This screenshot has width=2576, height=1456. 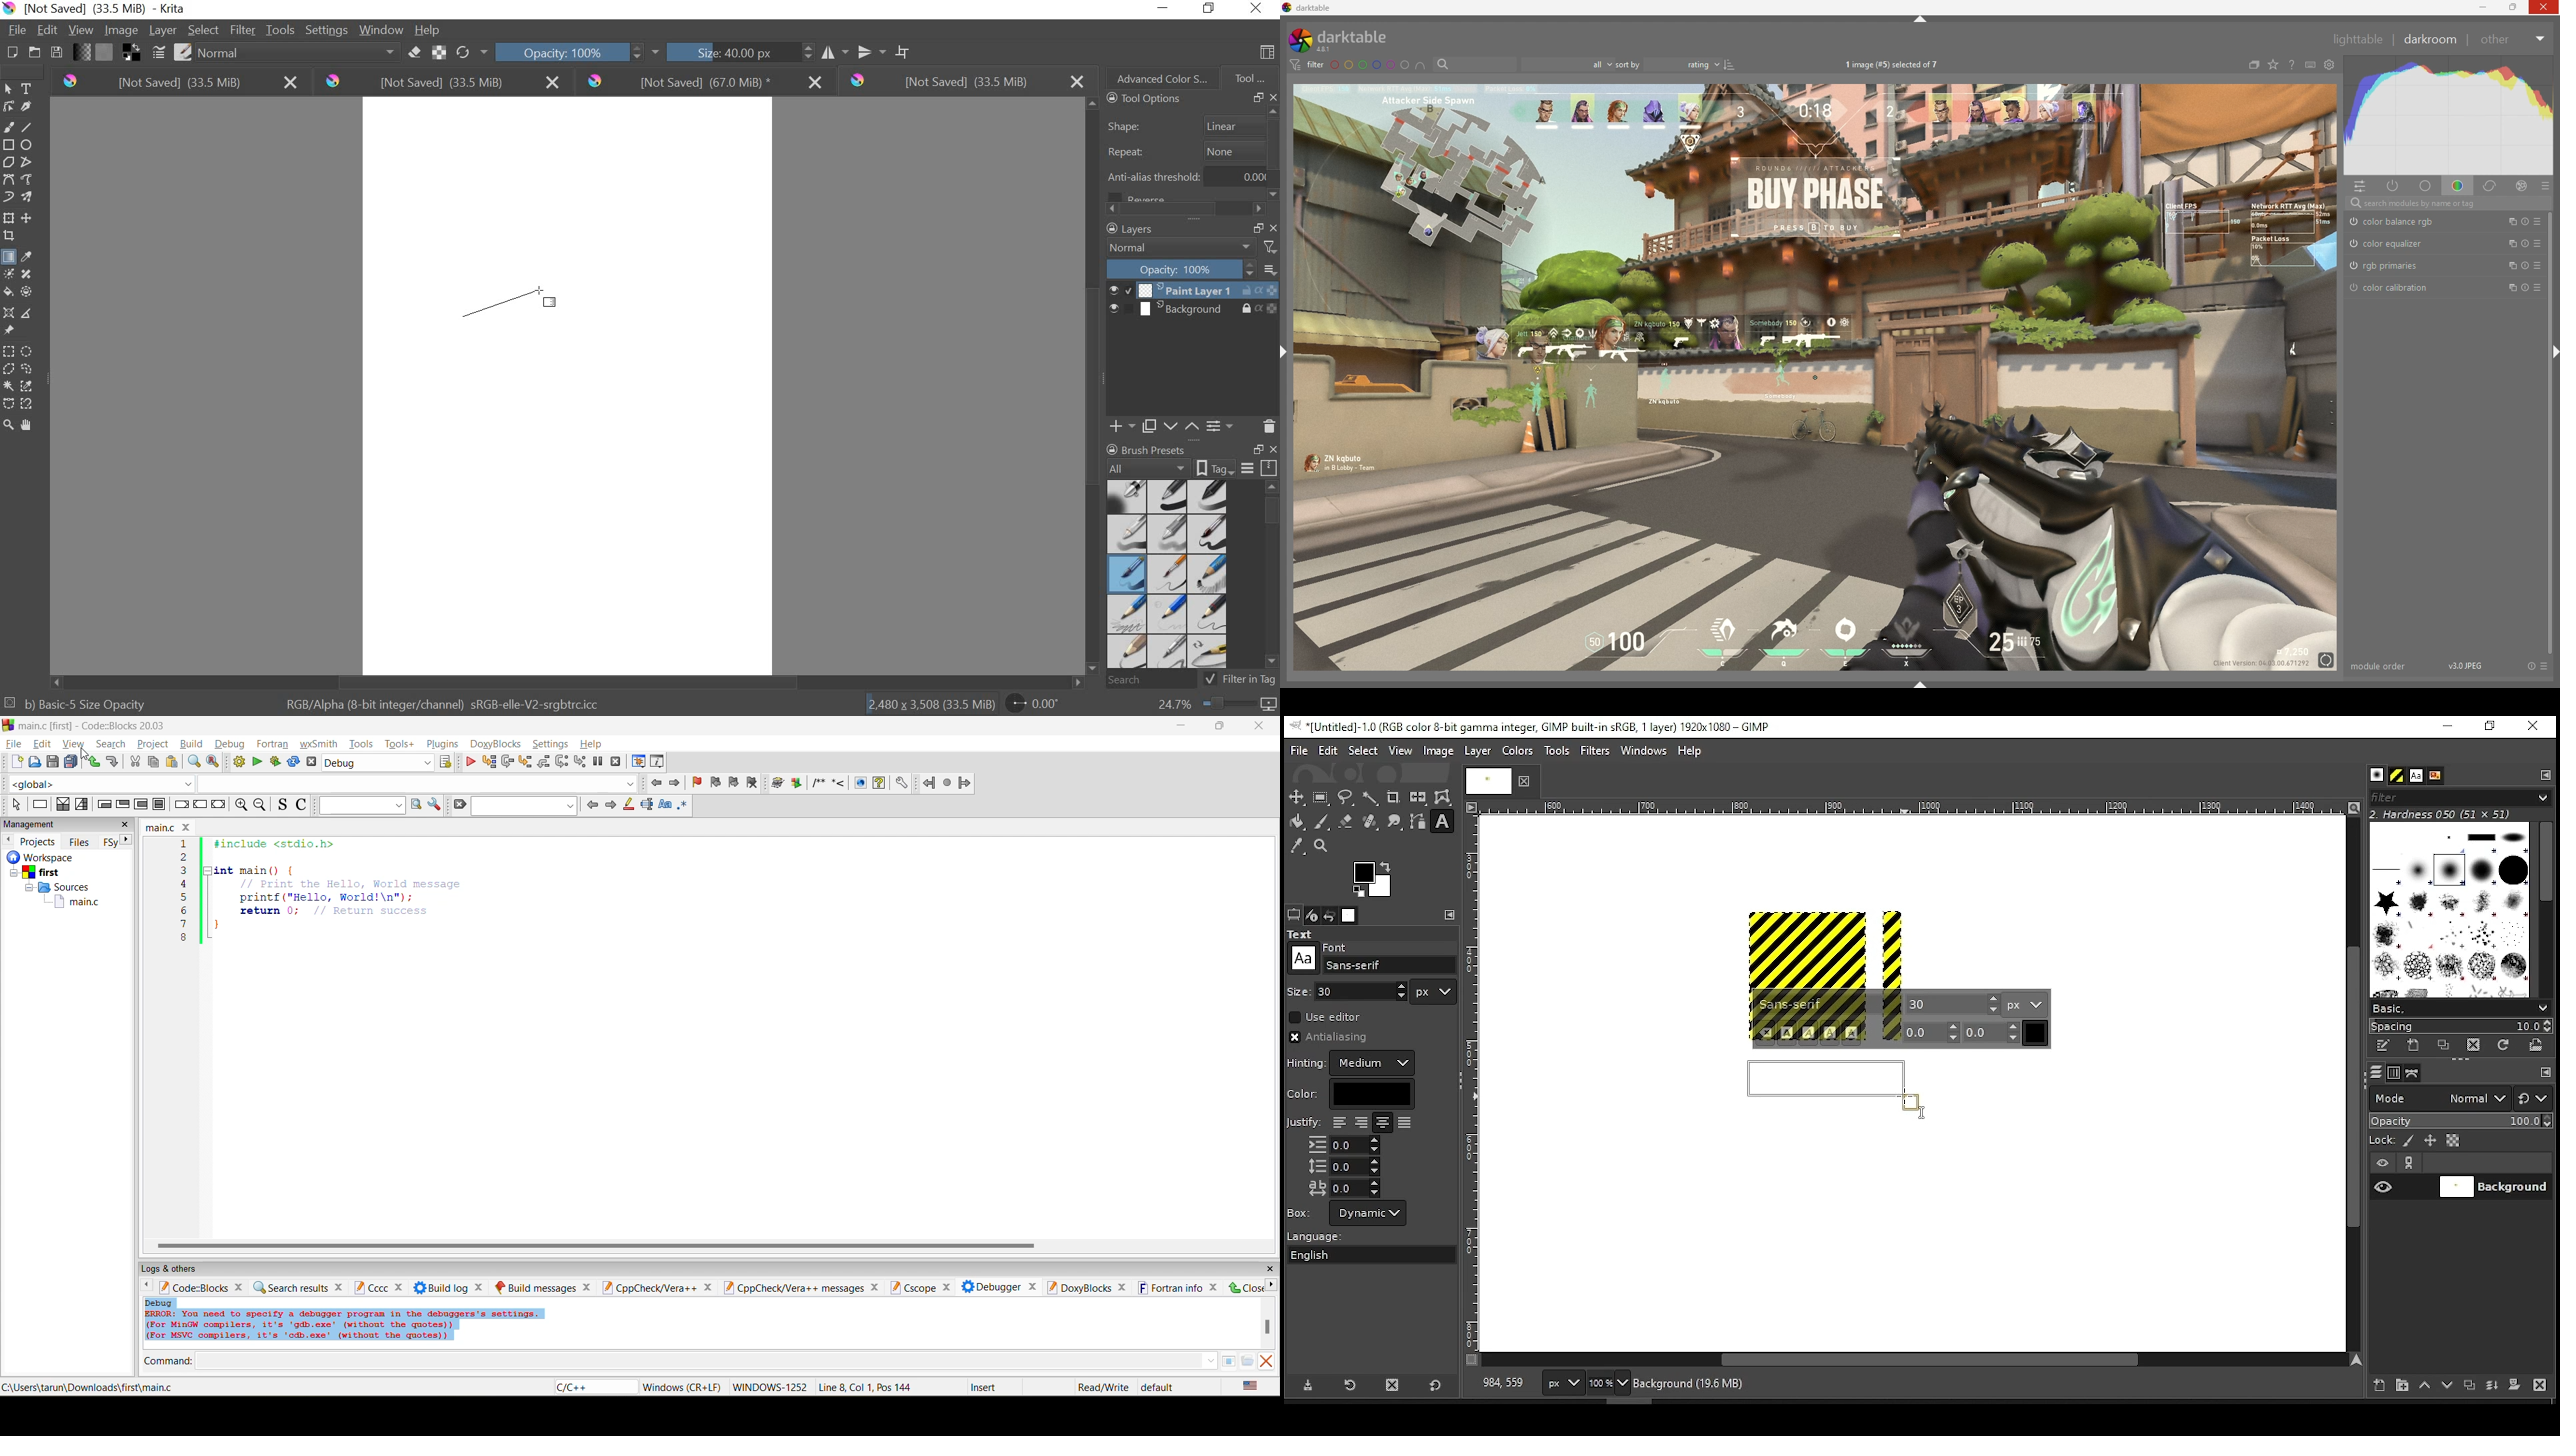 I want to click on stop debugger, so click(x=618, y=761).